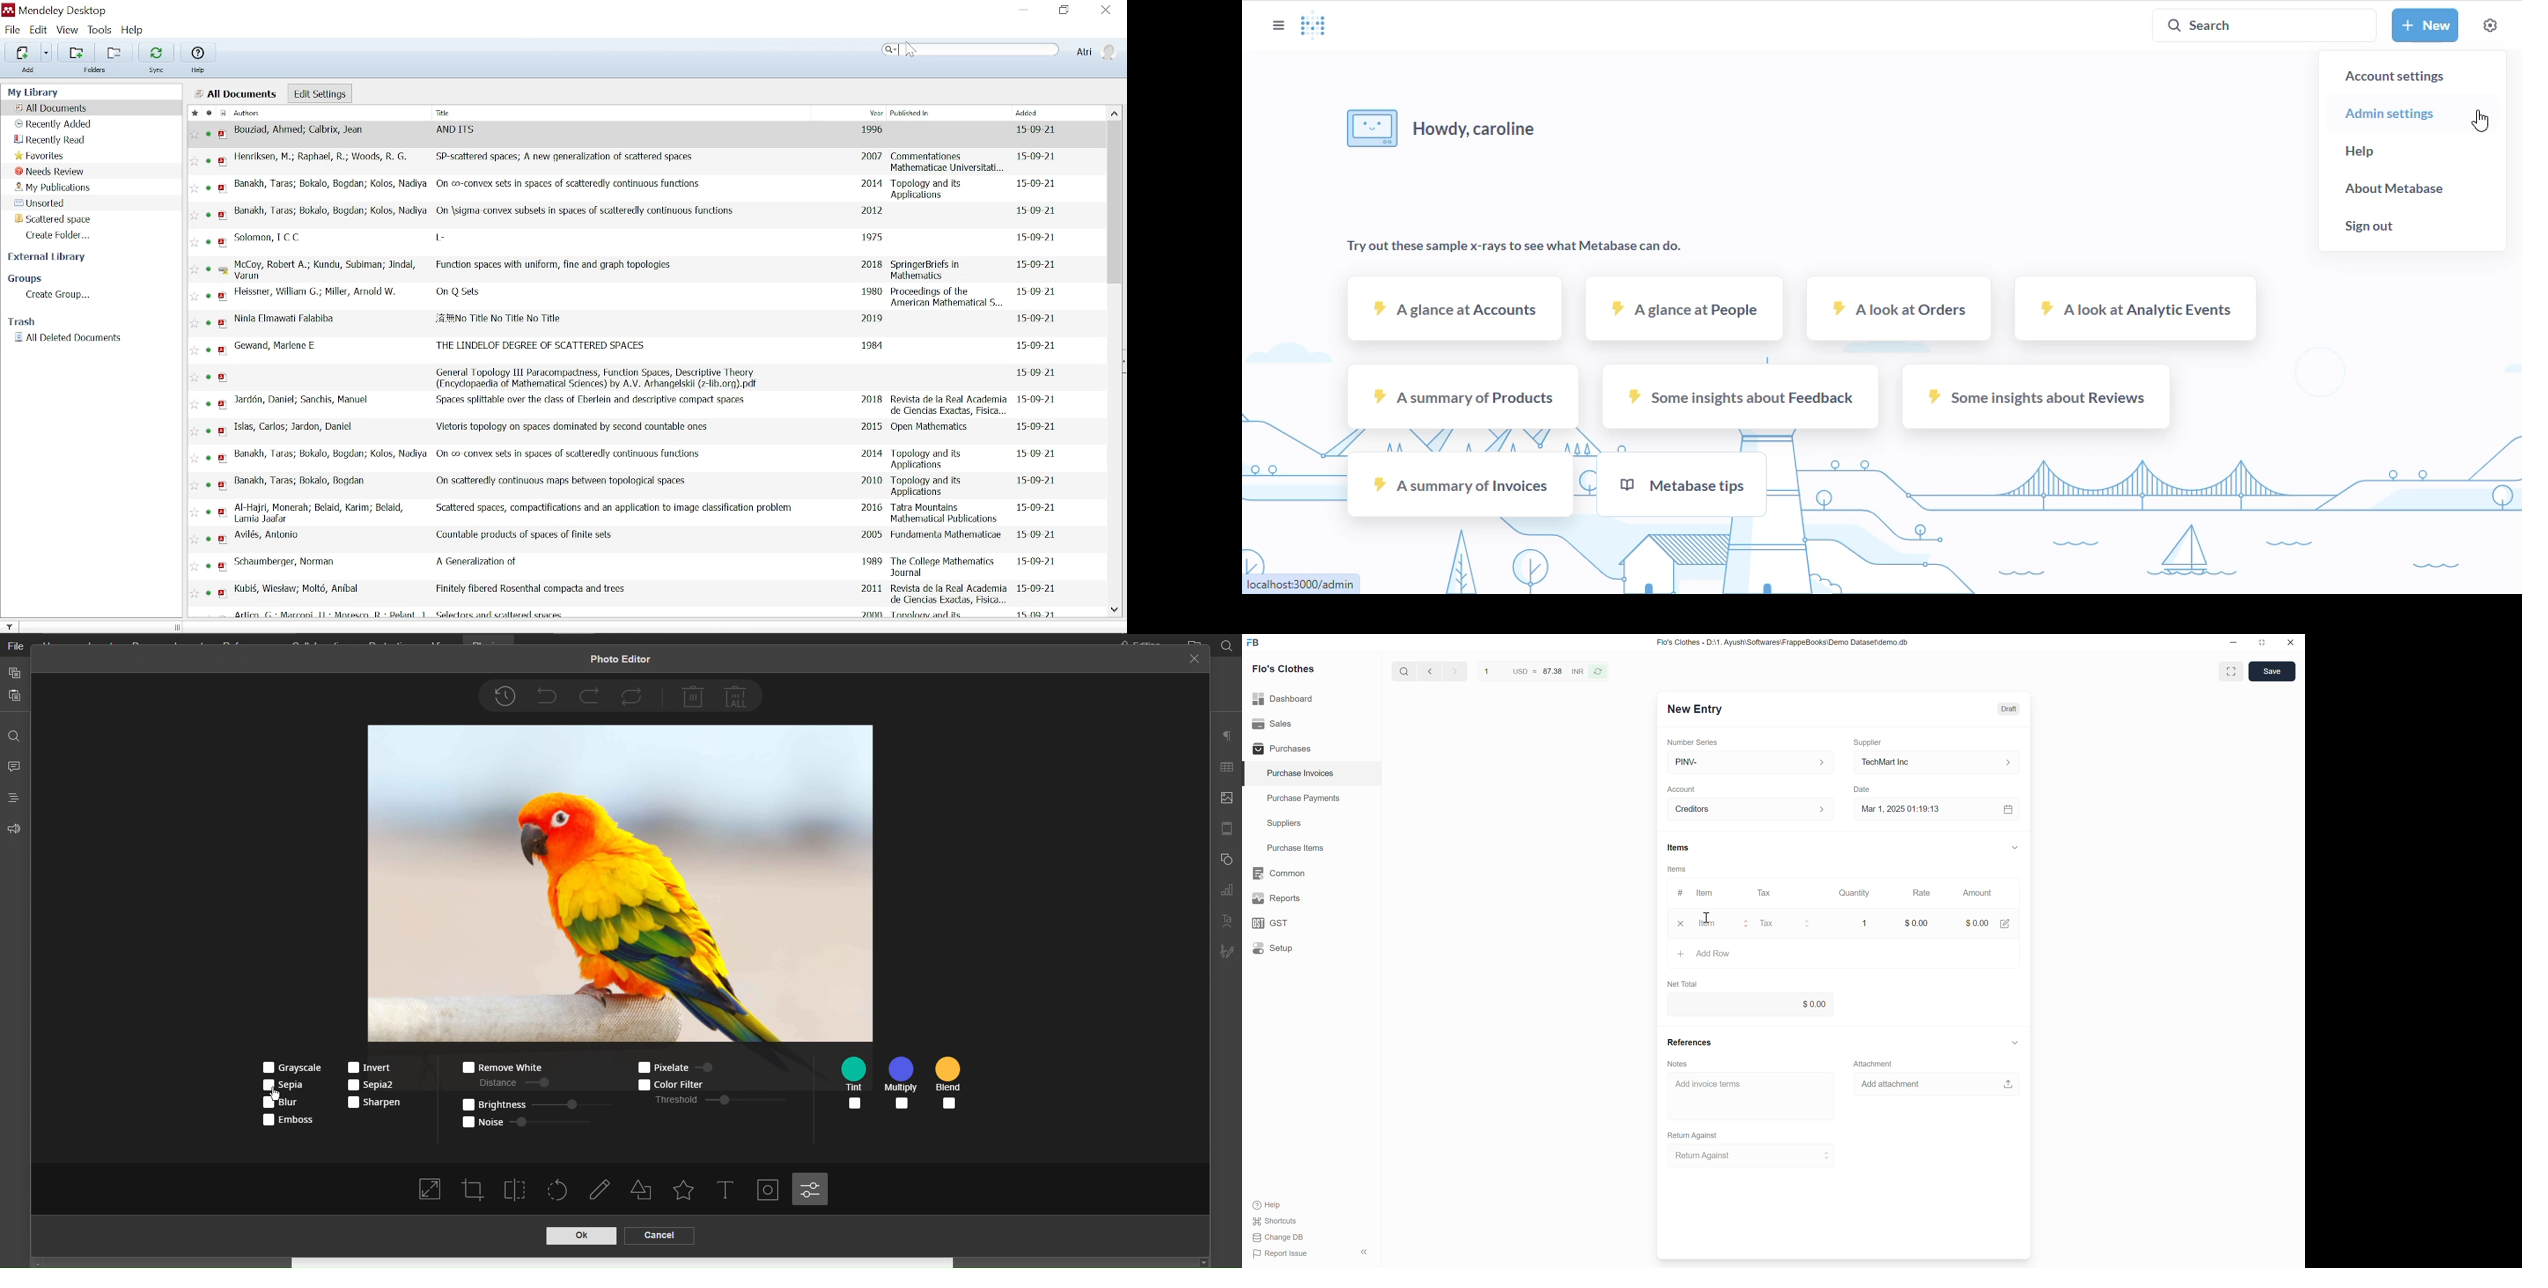  Describe the element at coordinates (63, 140) in the screenshot. I see `Recently read` at that location.